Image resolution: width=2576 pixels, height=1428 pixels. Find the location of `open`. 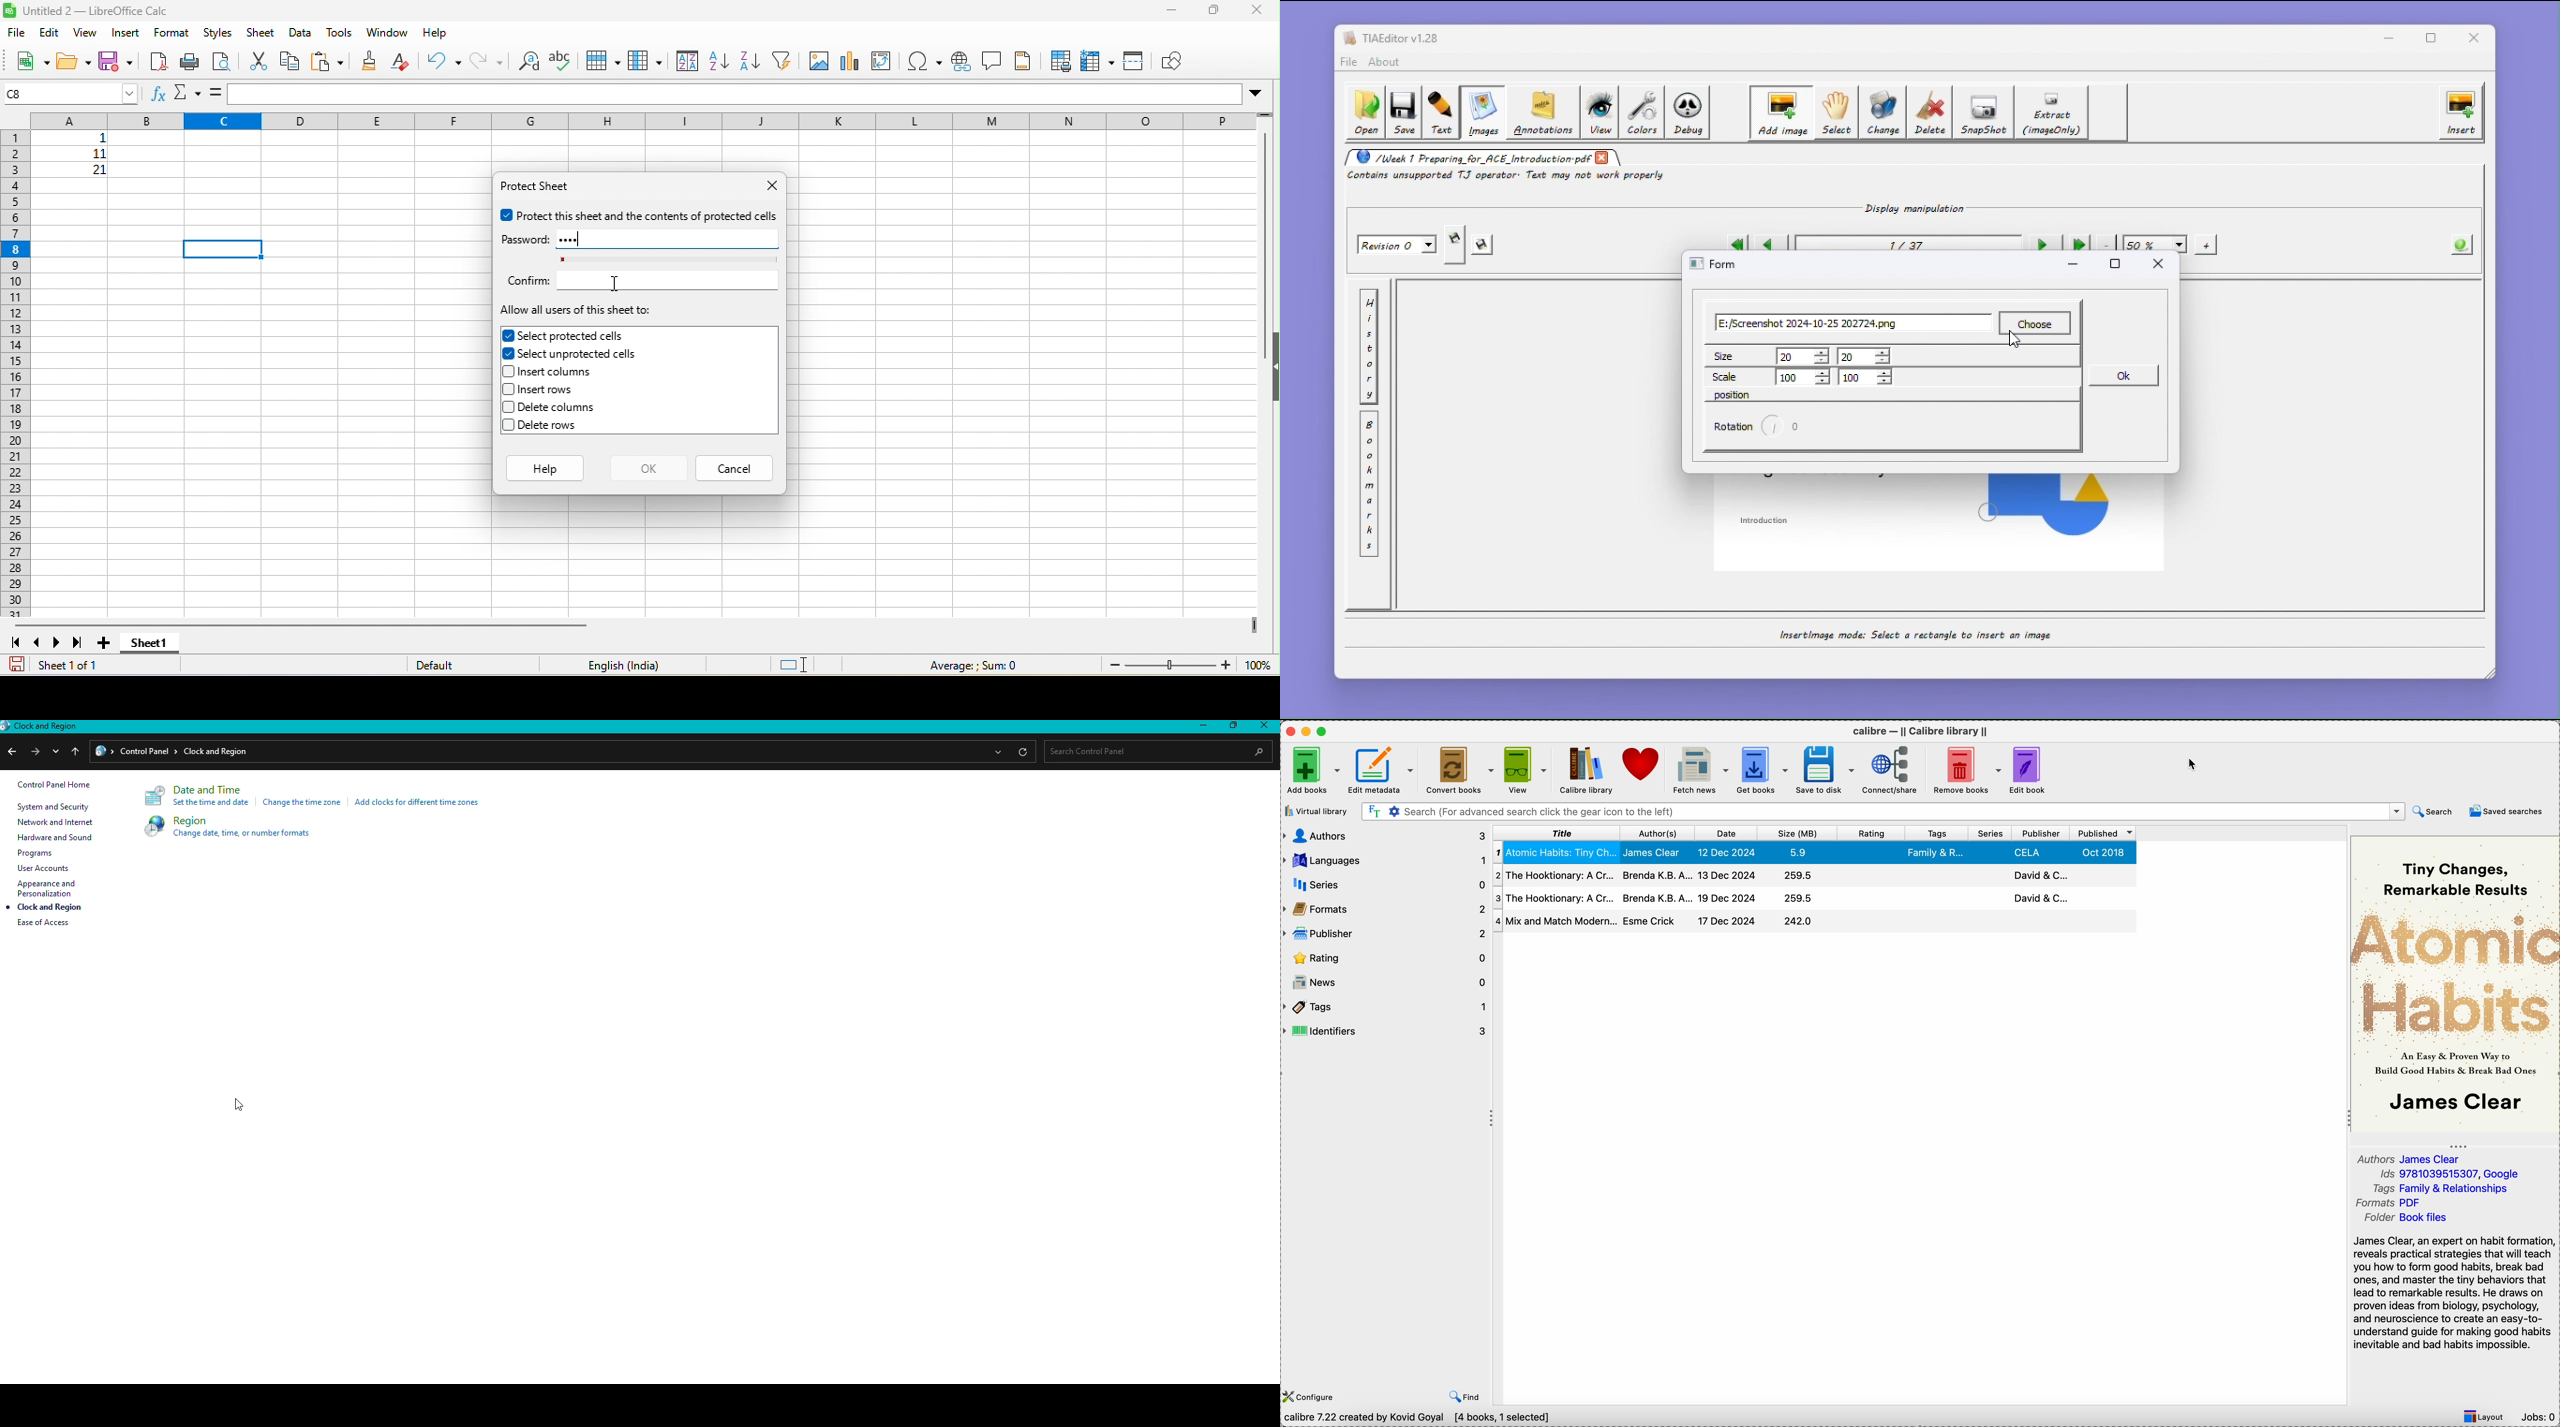

open is located at coordinates (73, 63).